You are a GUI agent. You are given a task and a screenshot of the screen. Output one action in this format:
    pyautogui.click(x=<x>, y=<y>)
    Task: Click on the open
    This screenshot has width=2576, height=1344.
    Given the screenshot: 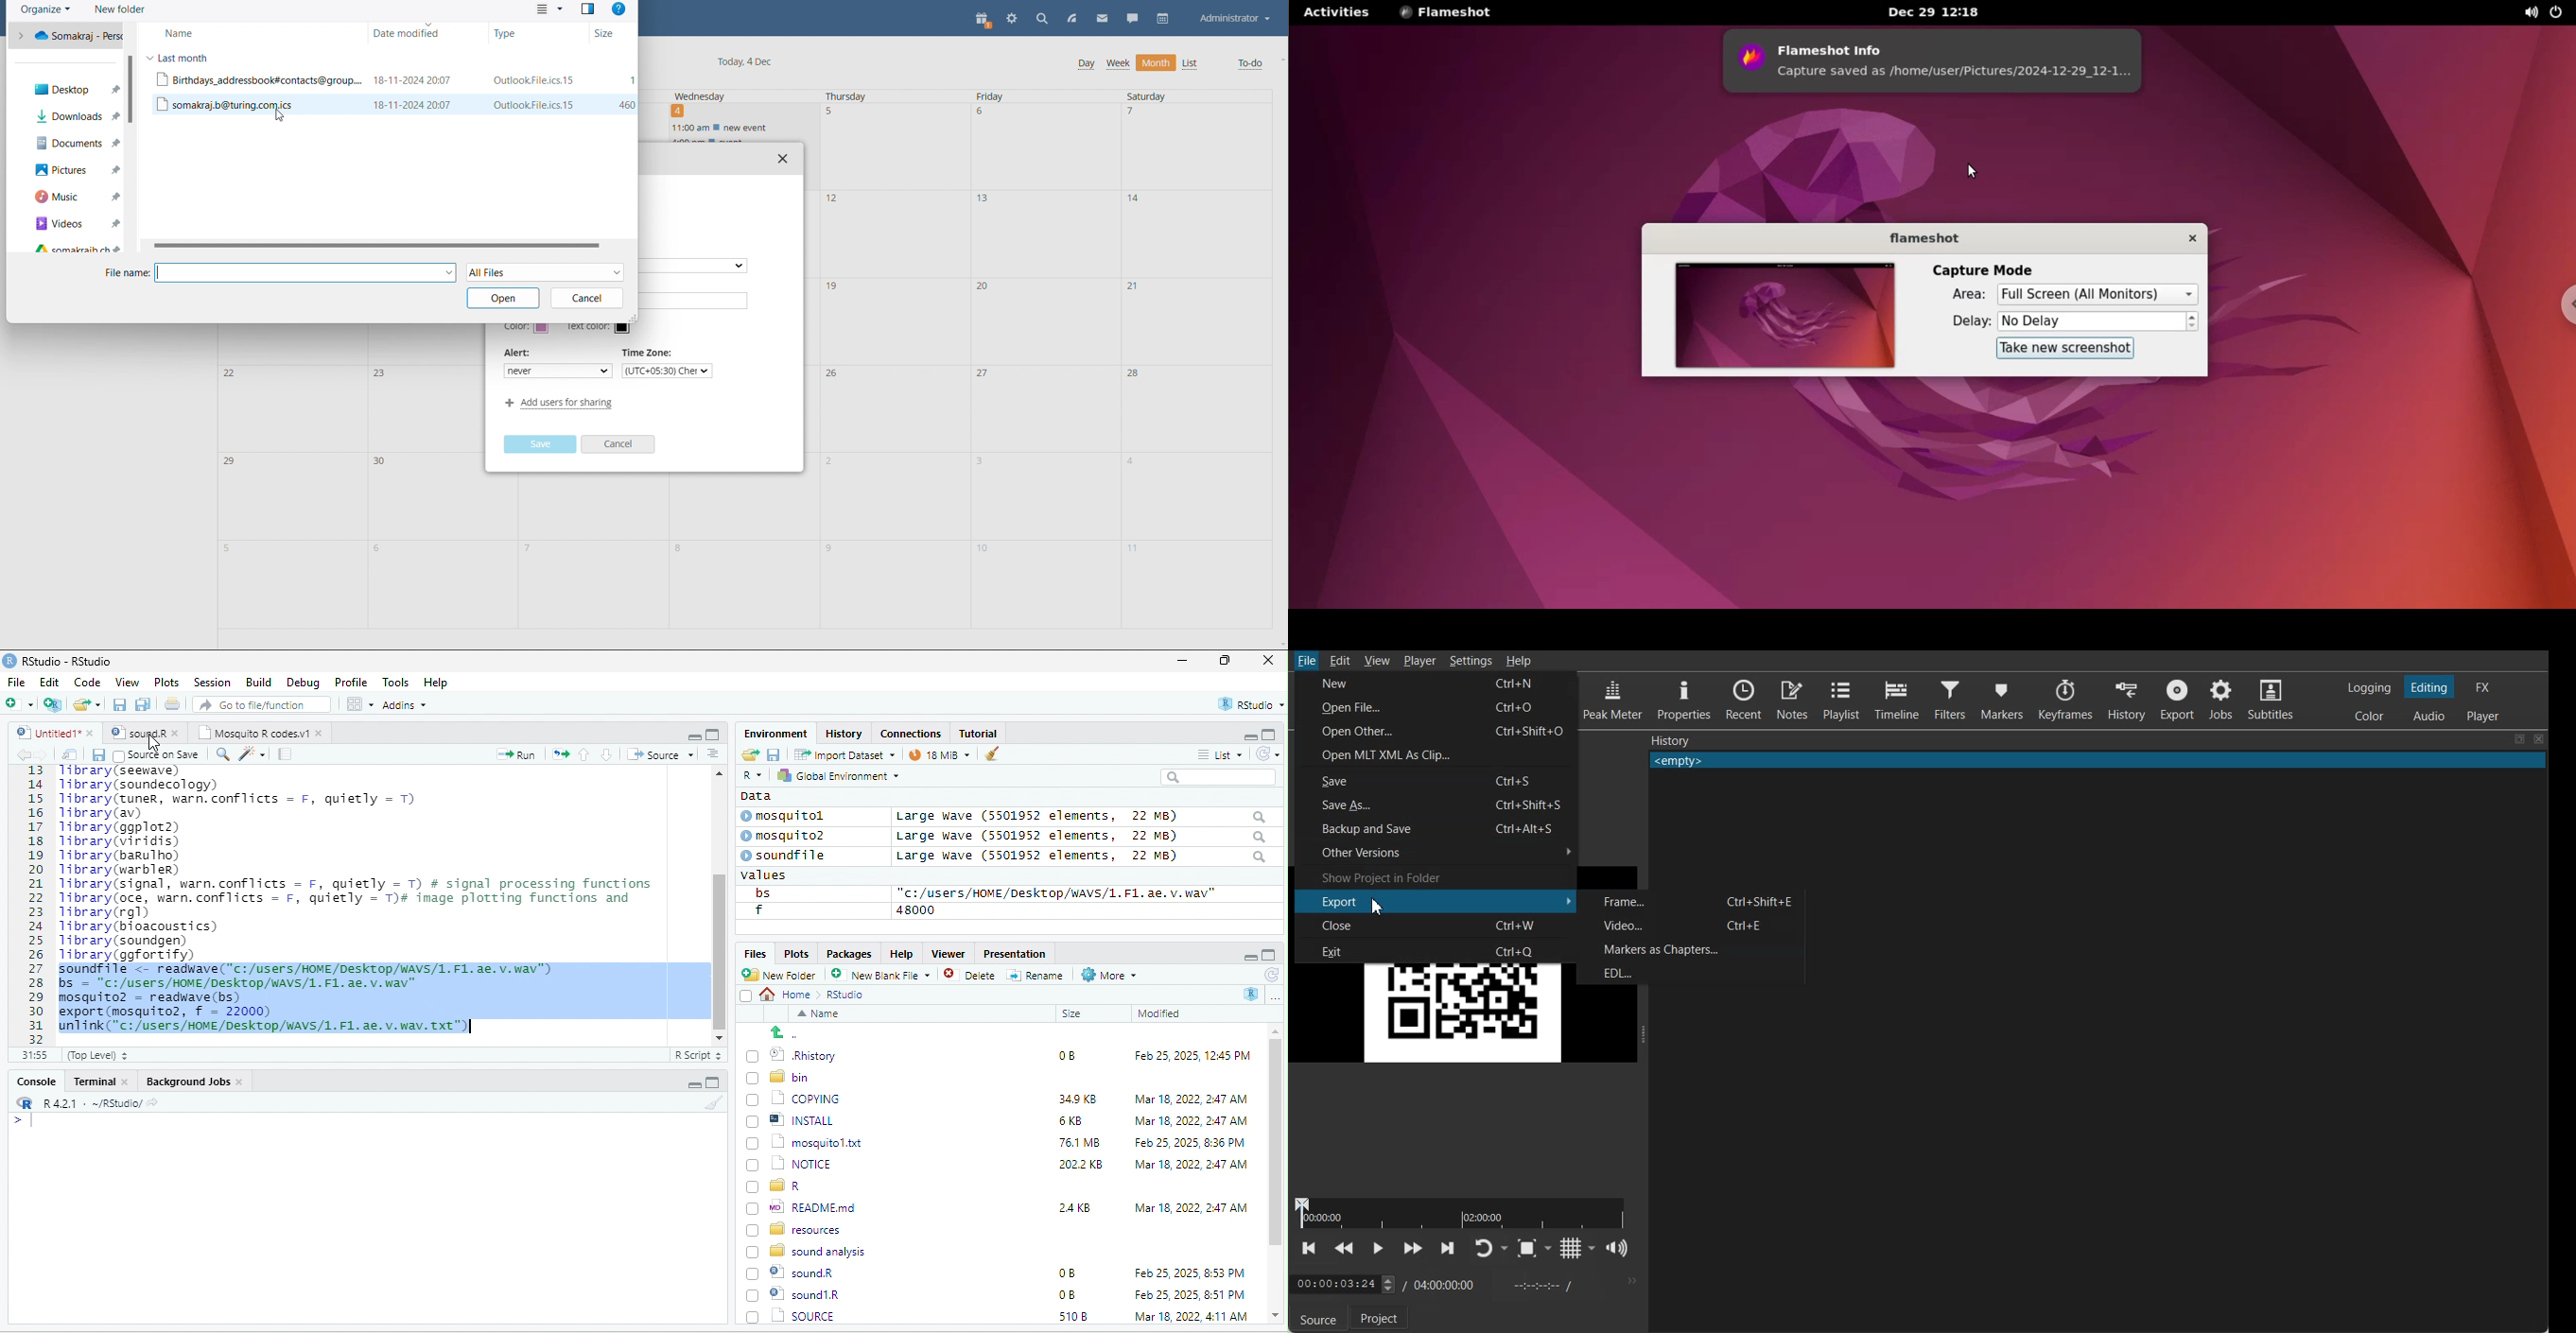 What is the action you would take?
    pyautogui.click(x=749, y=755)
    